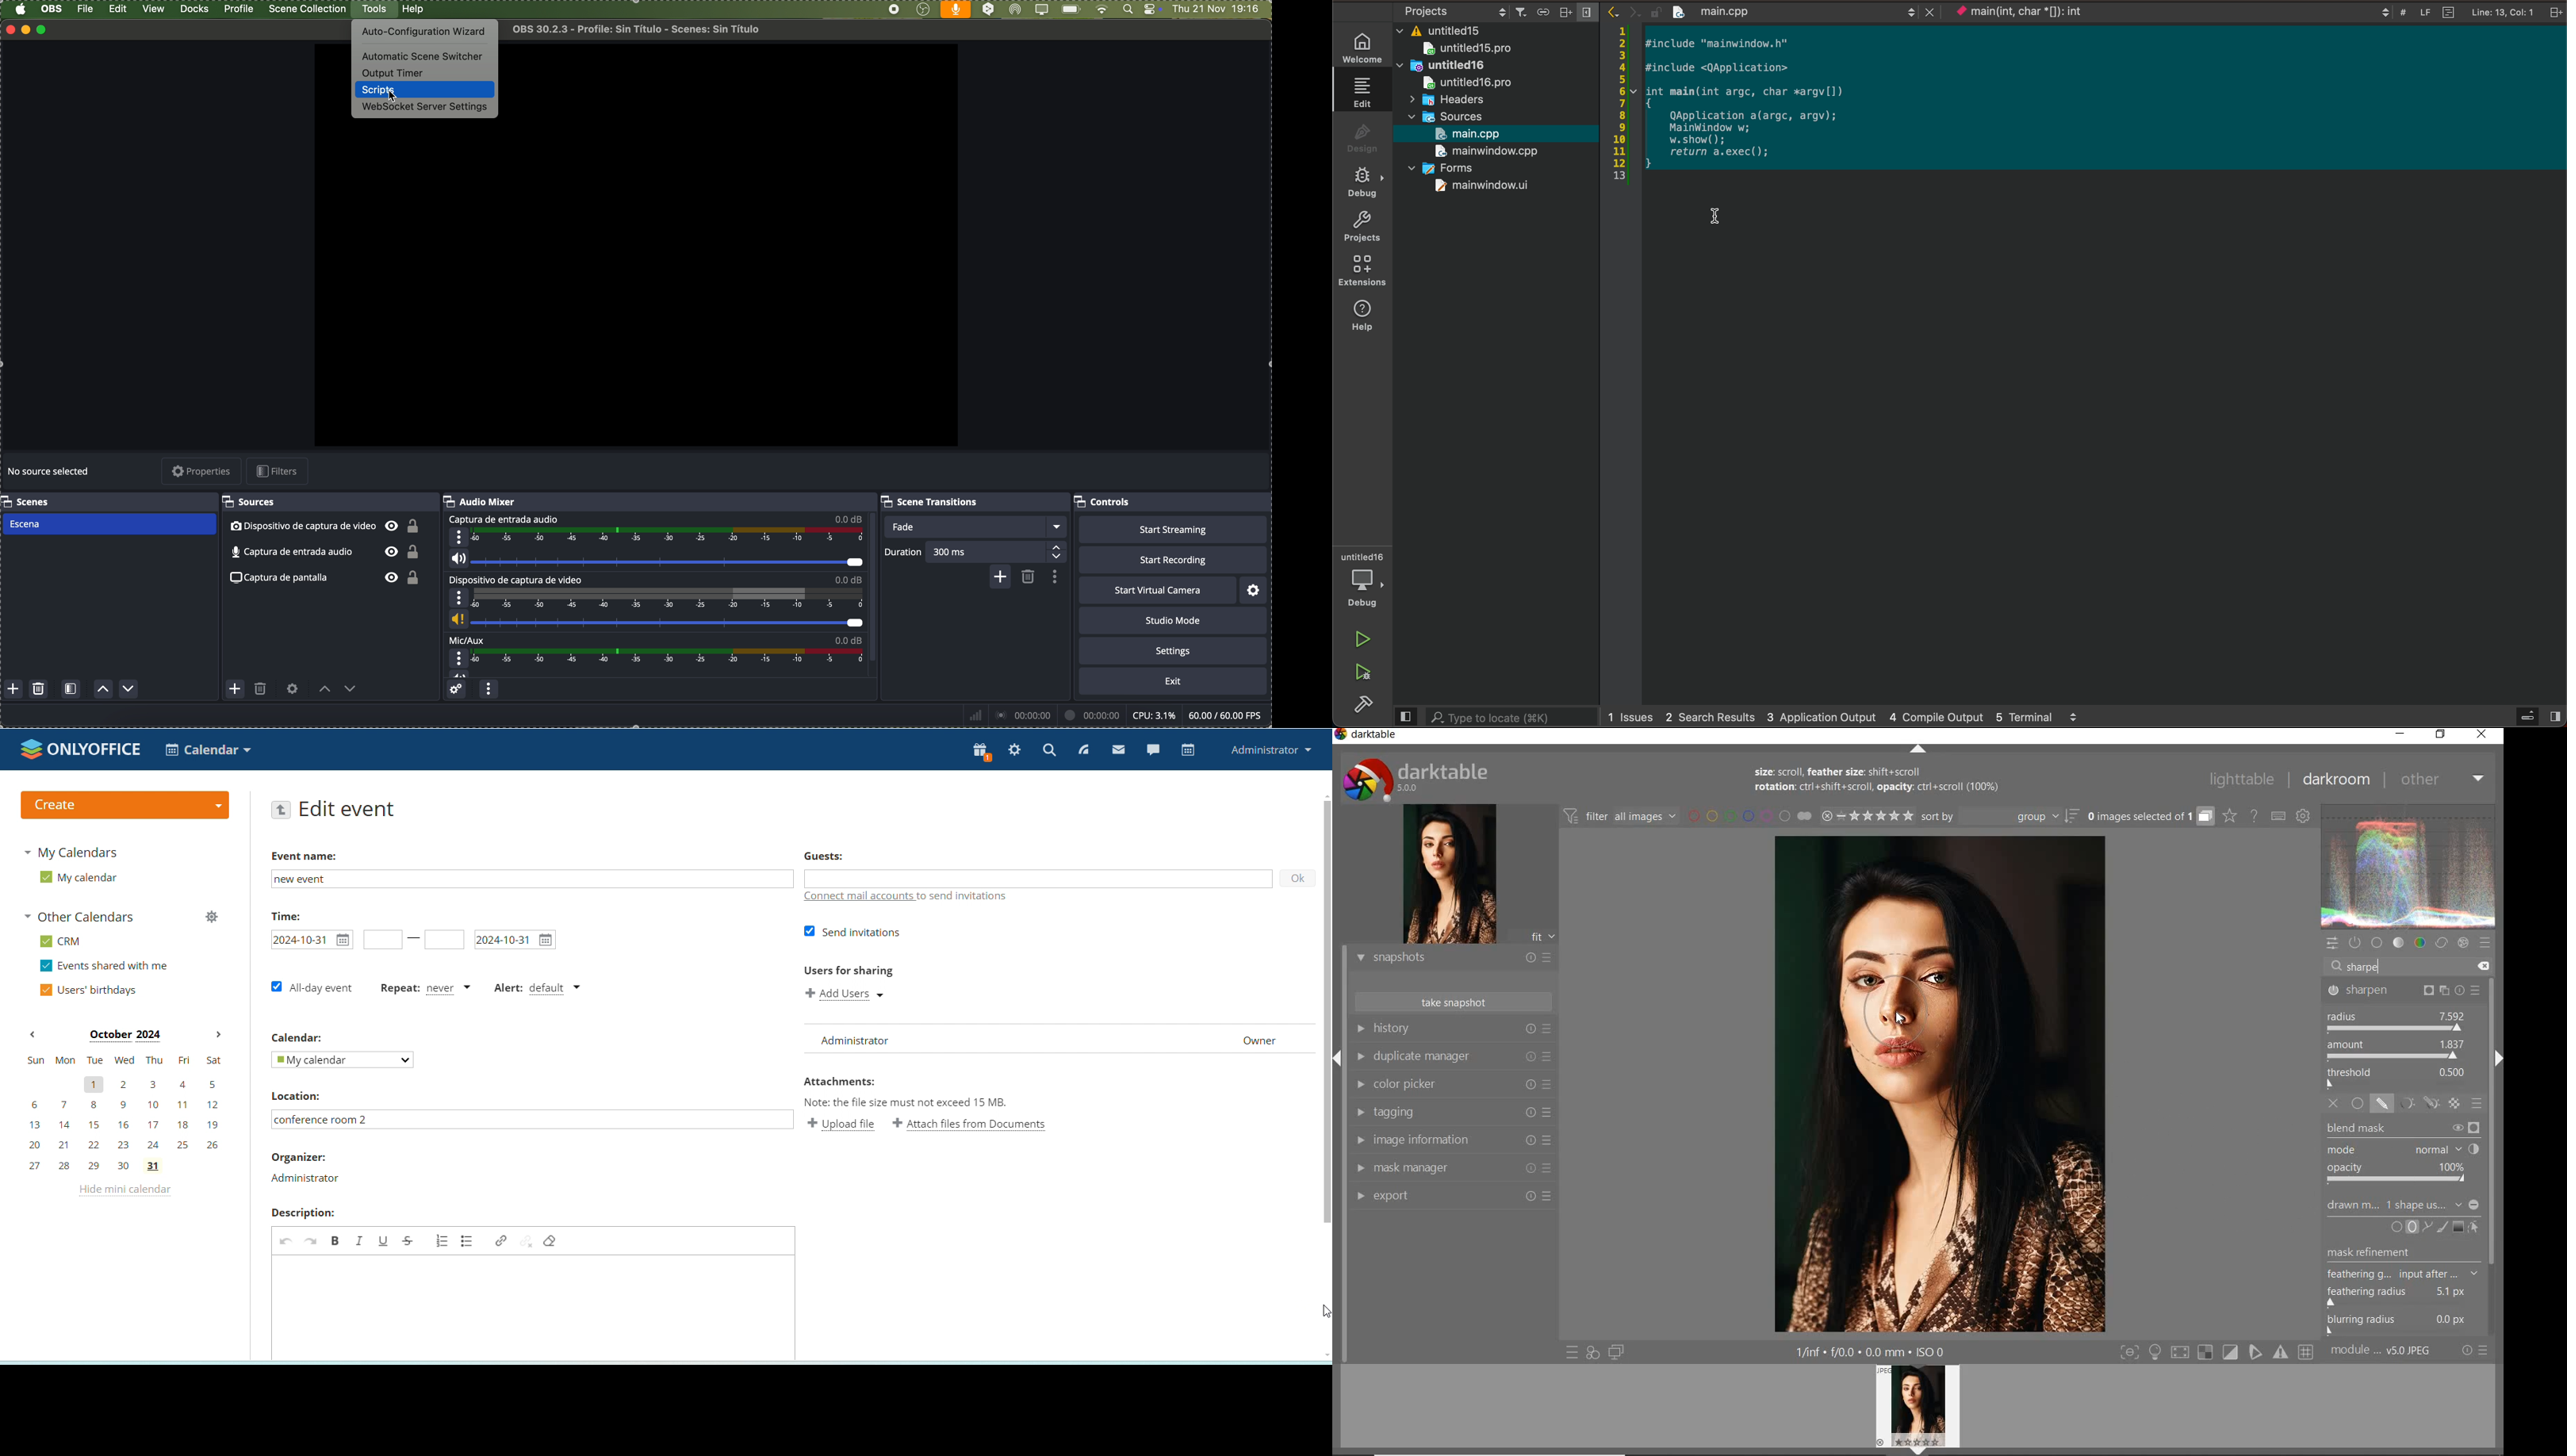 The width and height of the screenshot is (2576, 1456). Describe the element at coordinates (1366, 582) in the screenshot. I see `debugger` at that location.